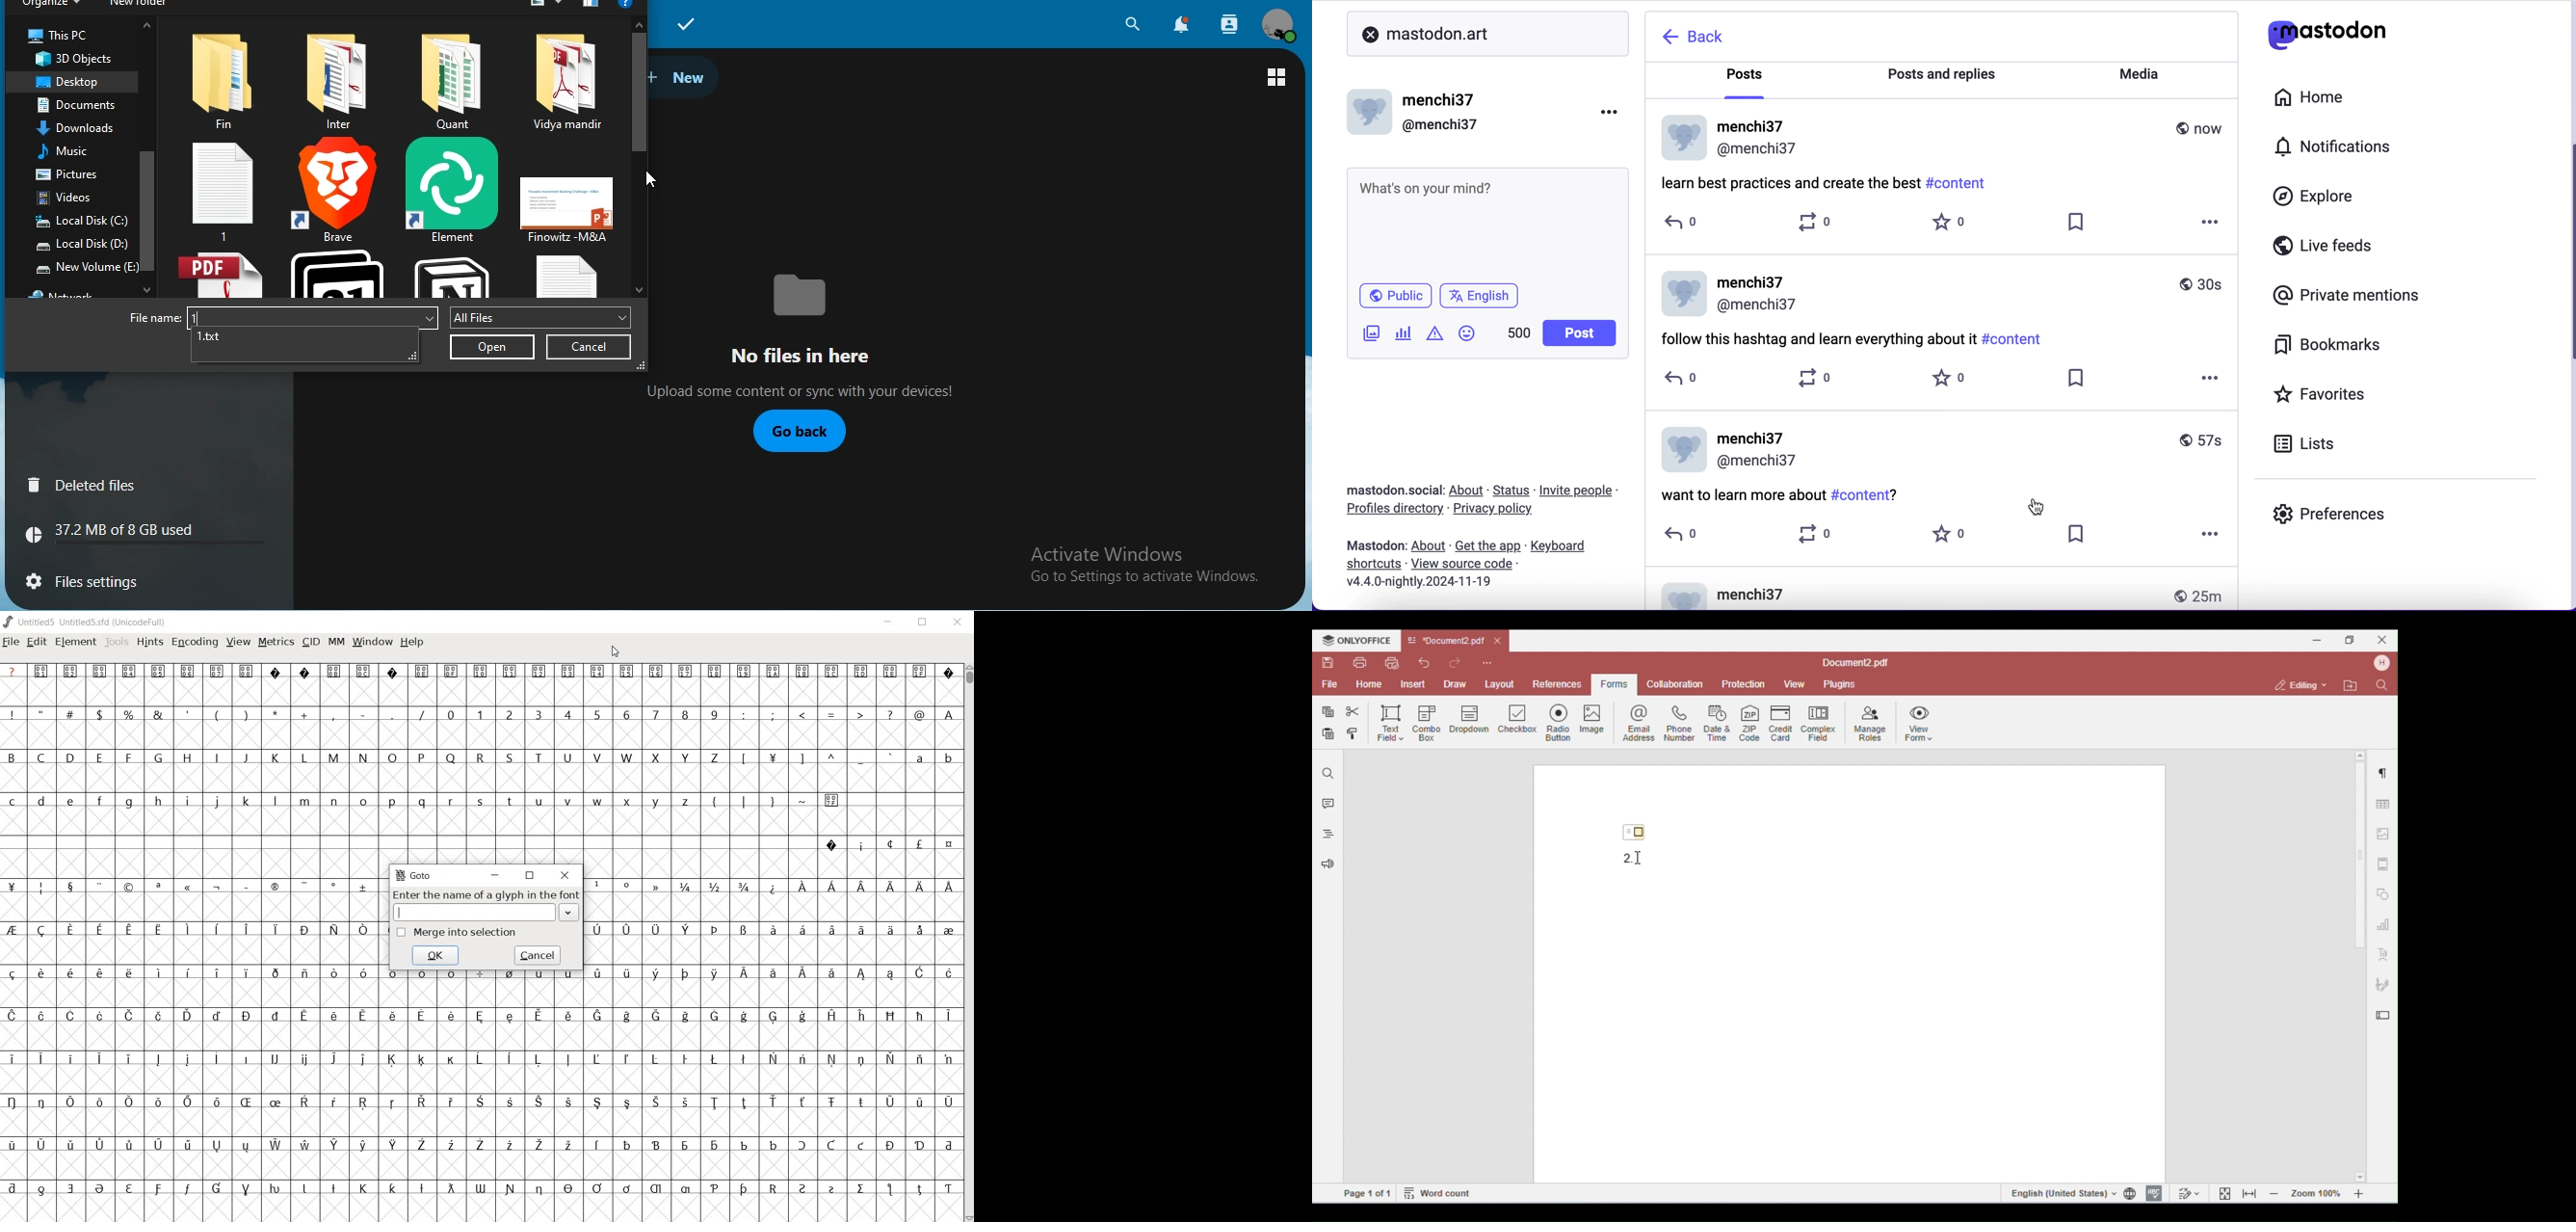  What do you see at coordinates (1373, 544) in the screenshot?
I see `post published` at bounding box center [1373, 544].